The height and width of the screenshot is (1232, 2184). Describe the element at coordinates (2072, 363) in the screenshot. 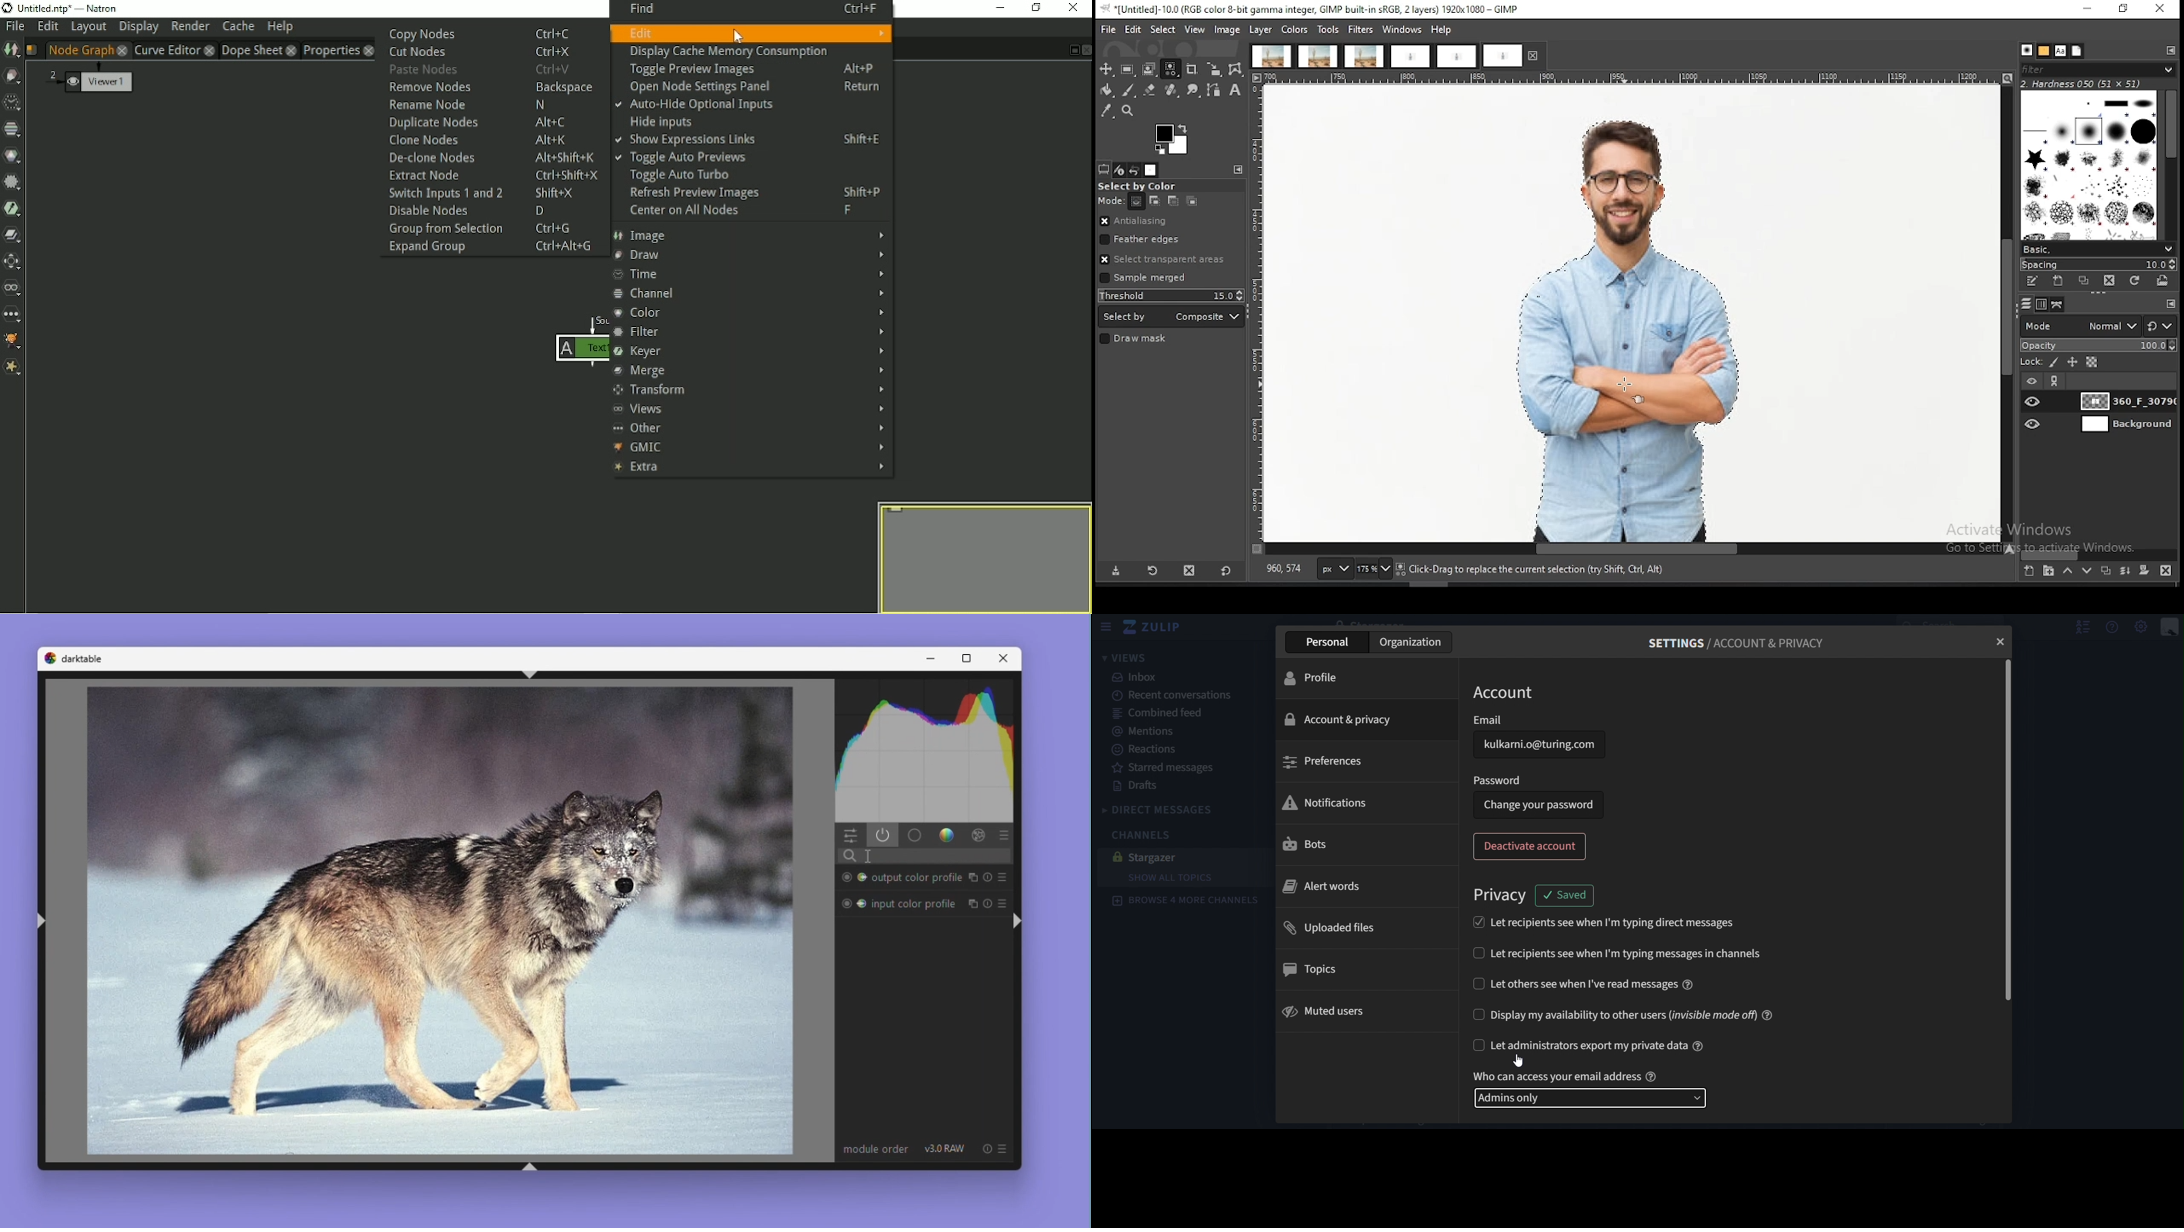

I see `lock position and size` at that location.